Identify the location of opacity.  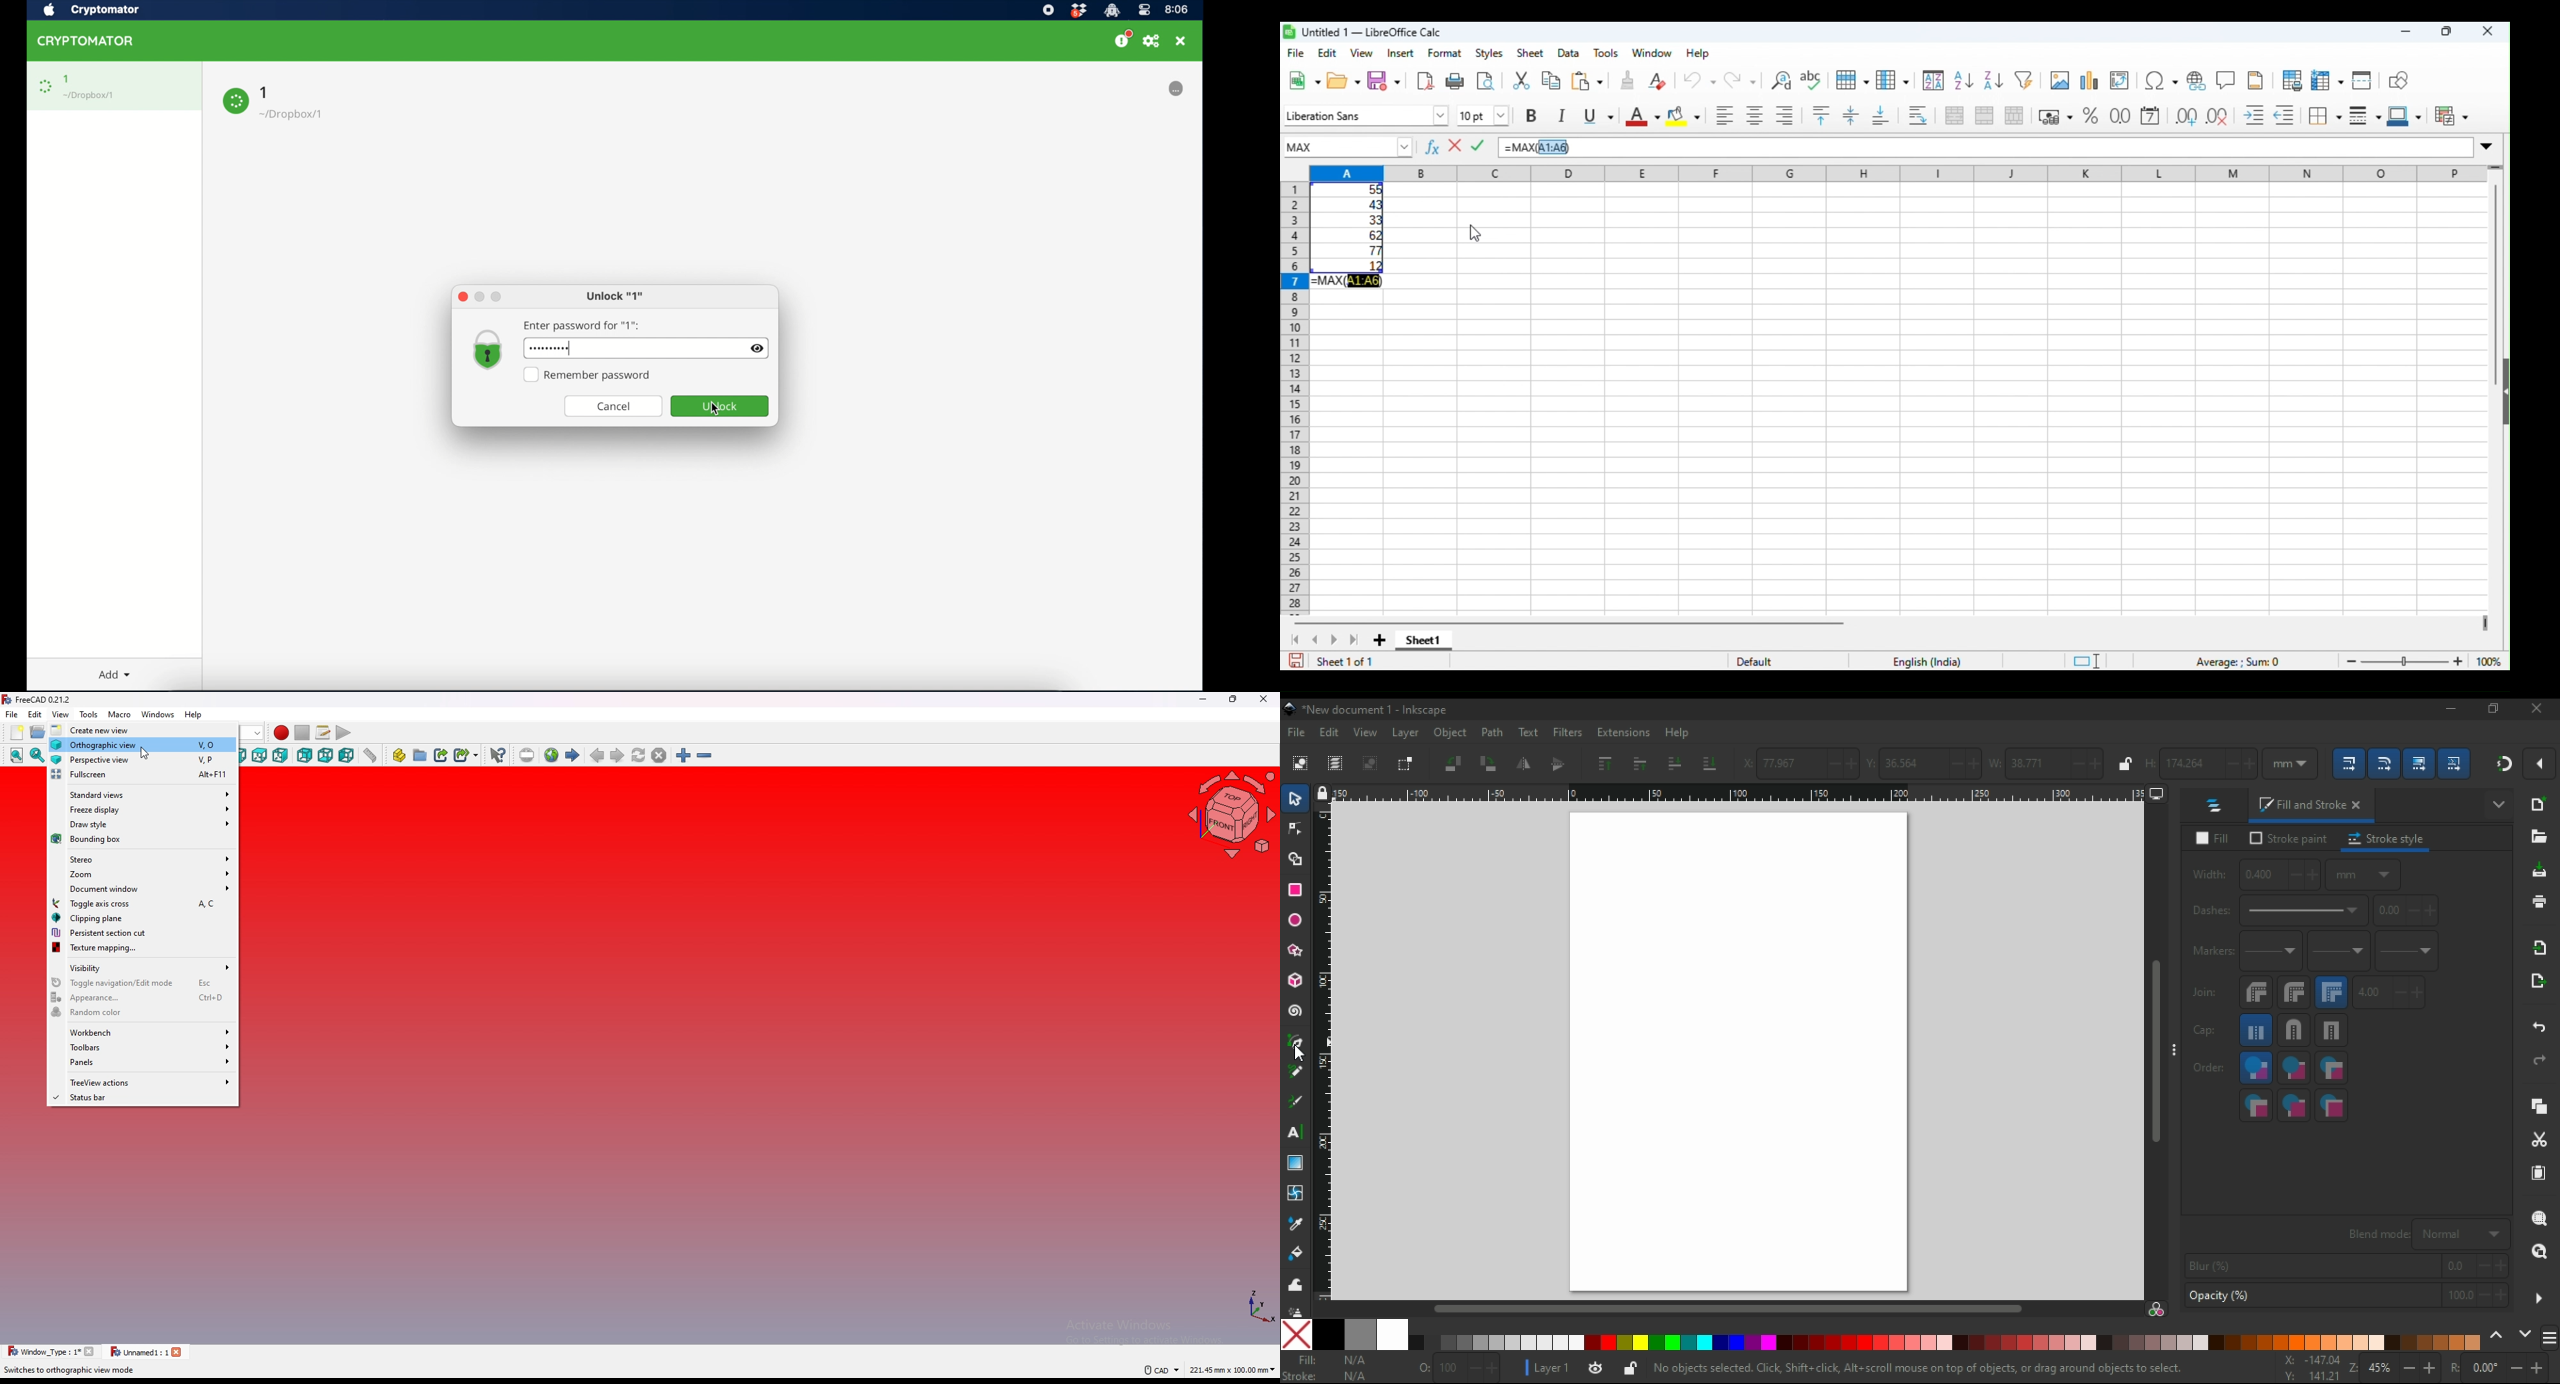
(2344, 1295).